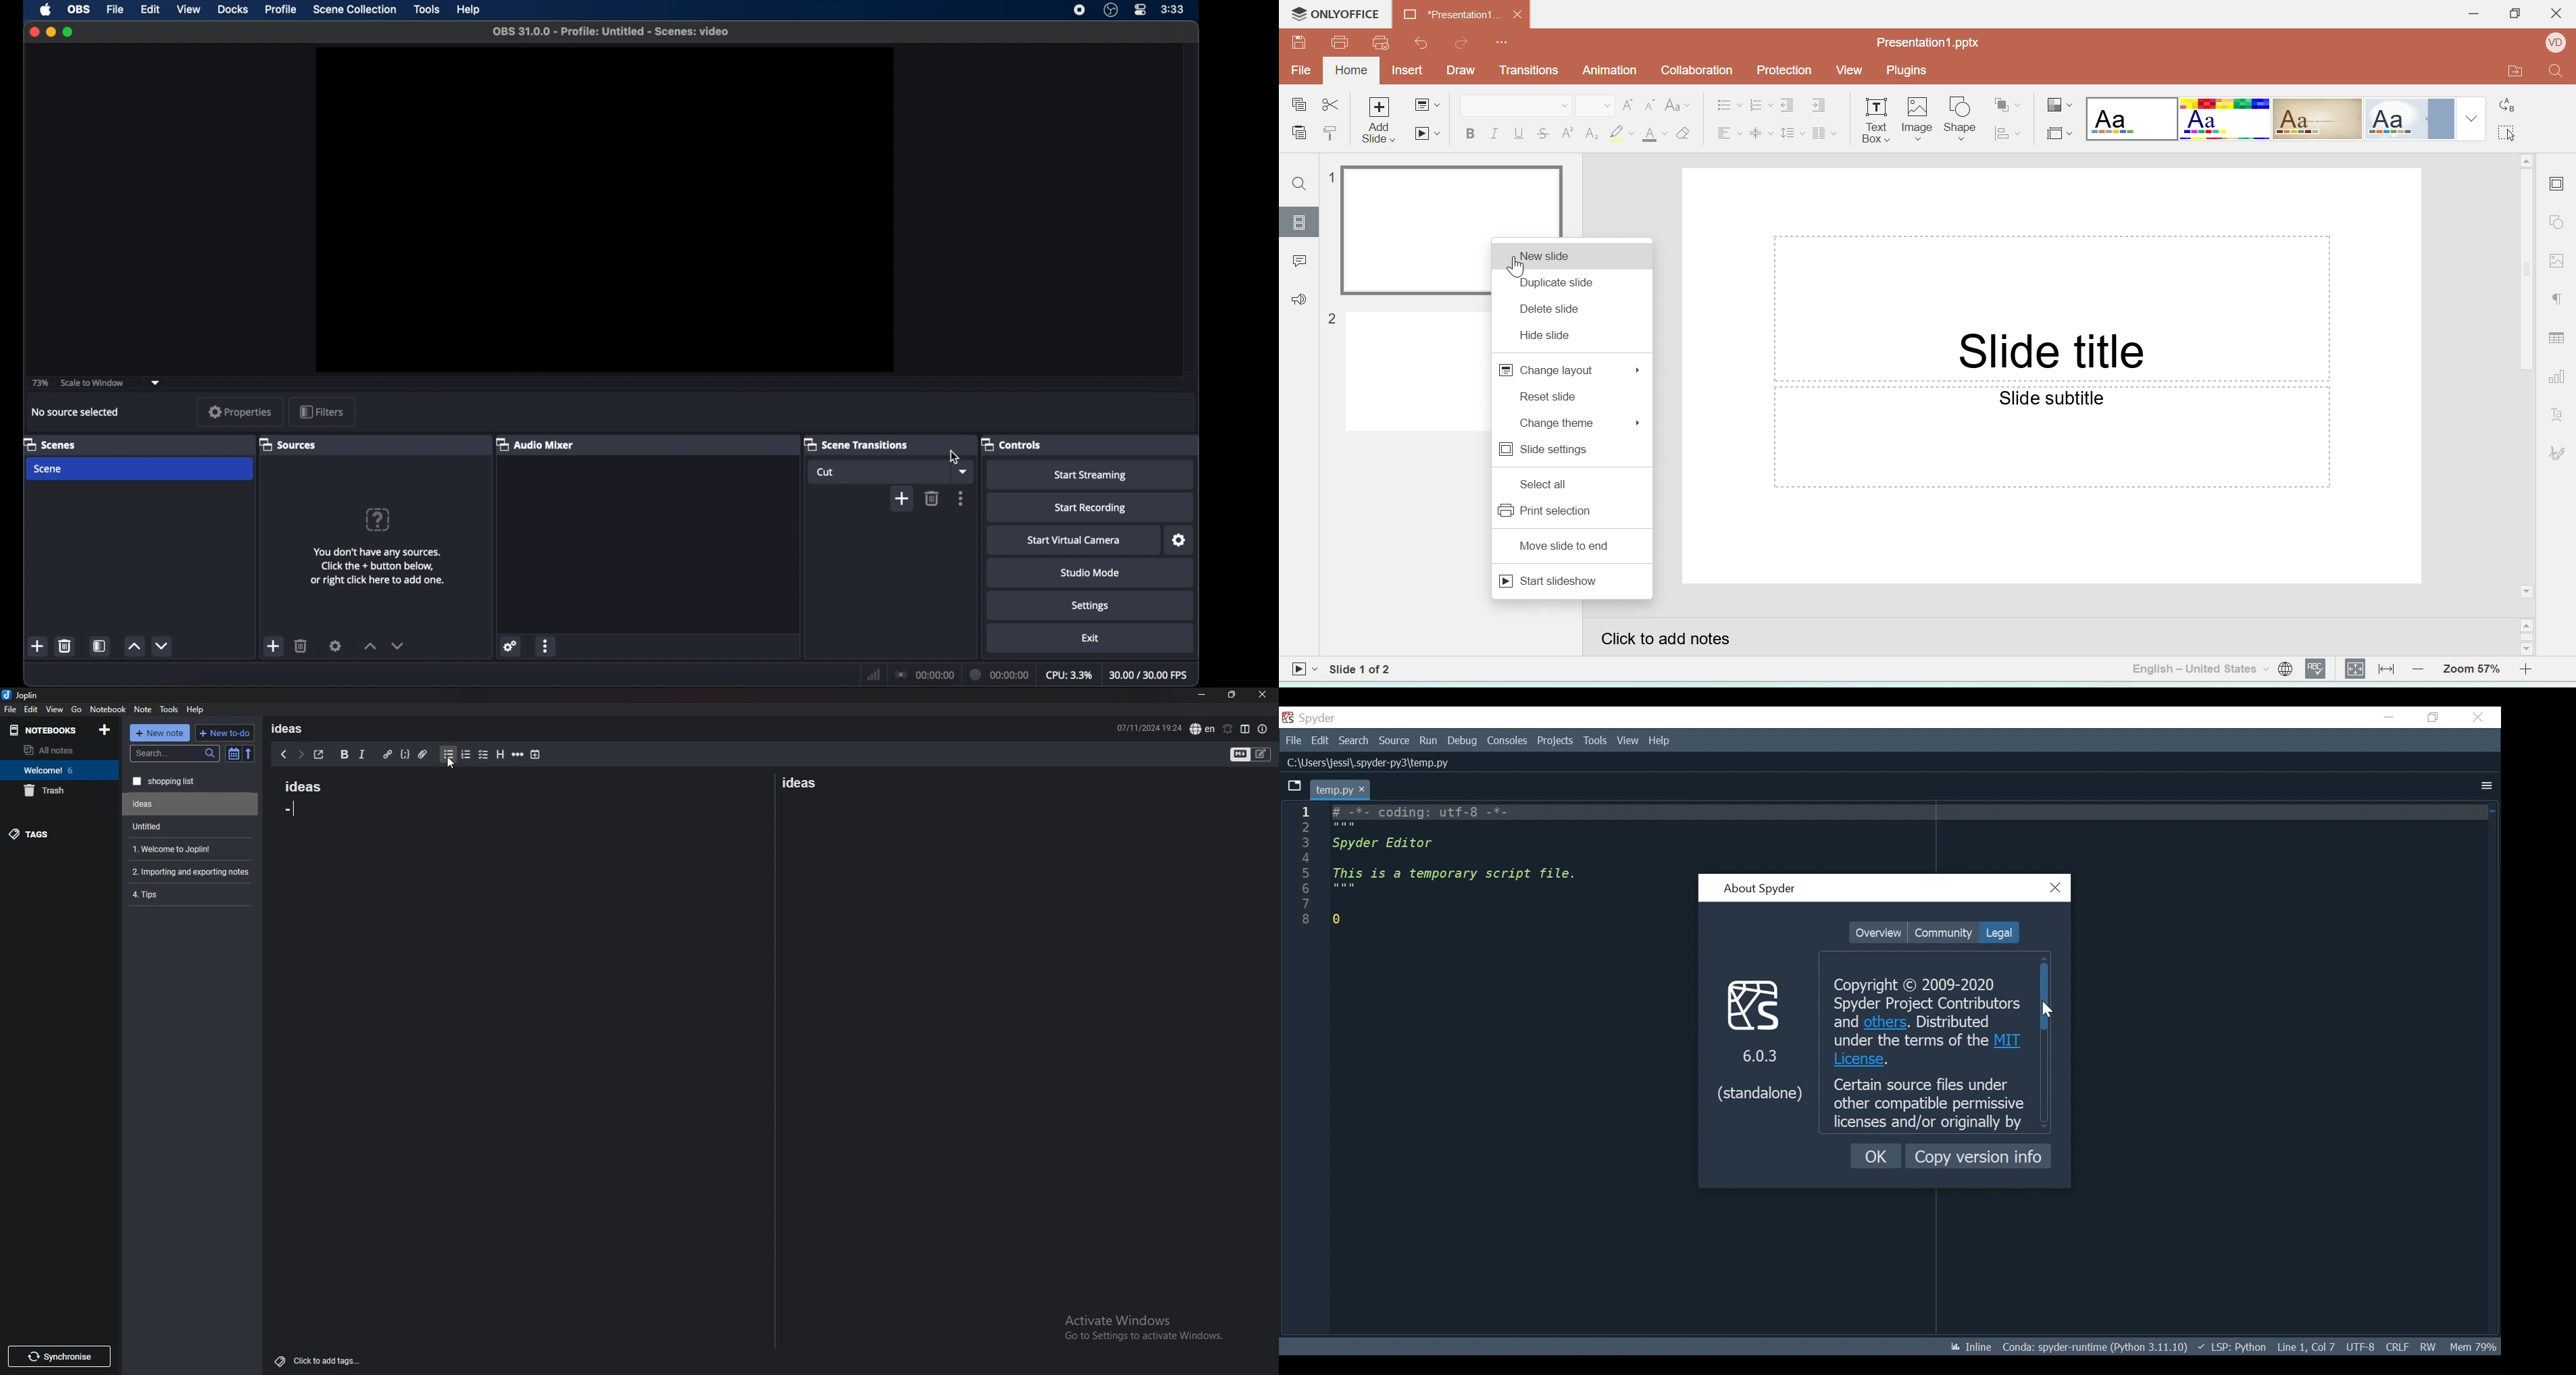 Image resolution: width=2576 pixels, height=1400 pixels. What do you see at coordinates (57, 750) in the screenshot?
I see `all notes` at bounding box center [57, 750].